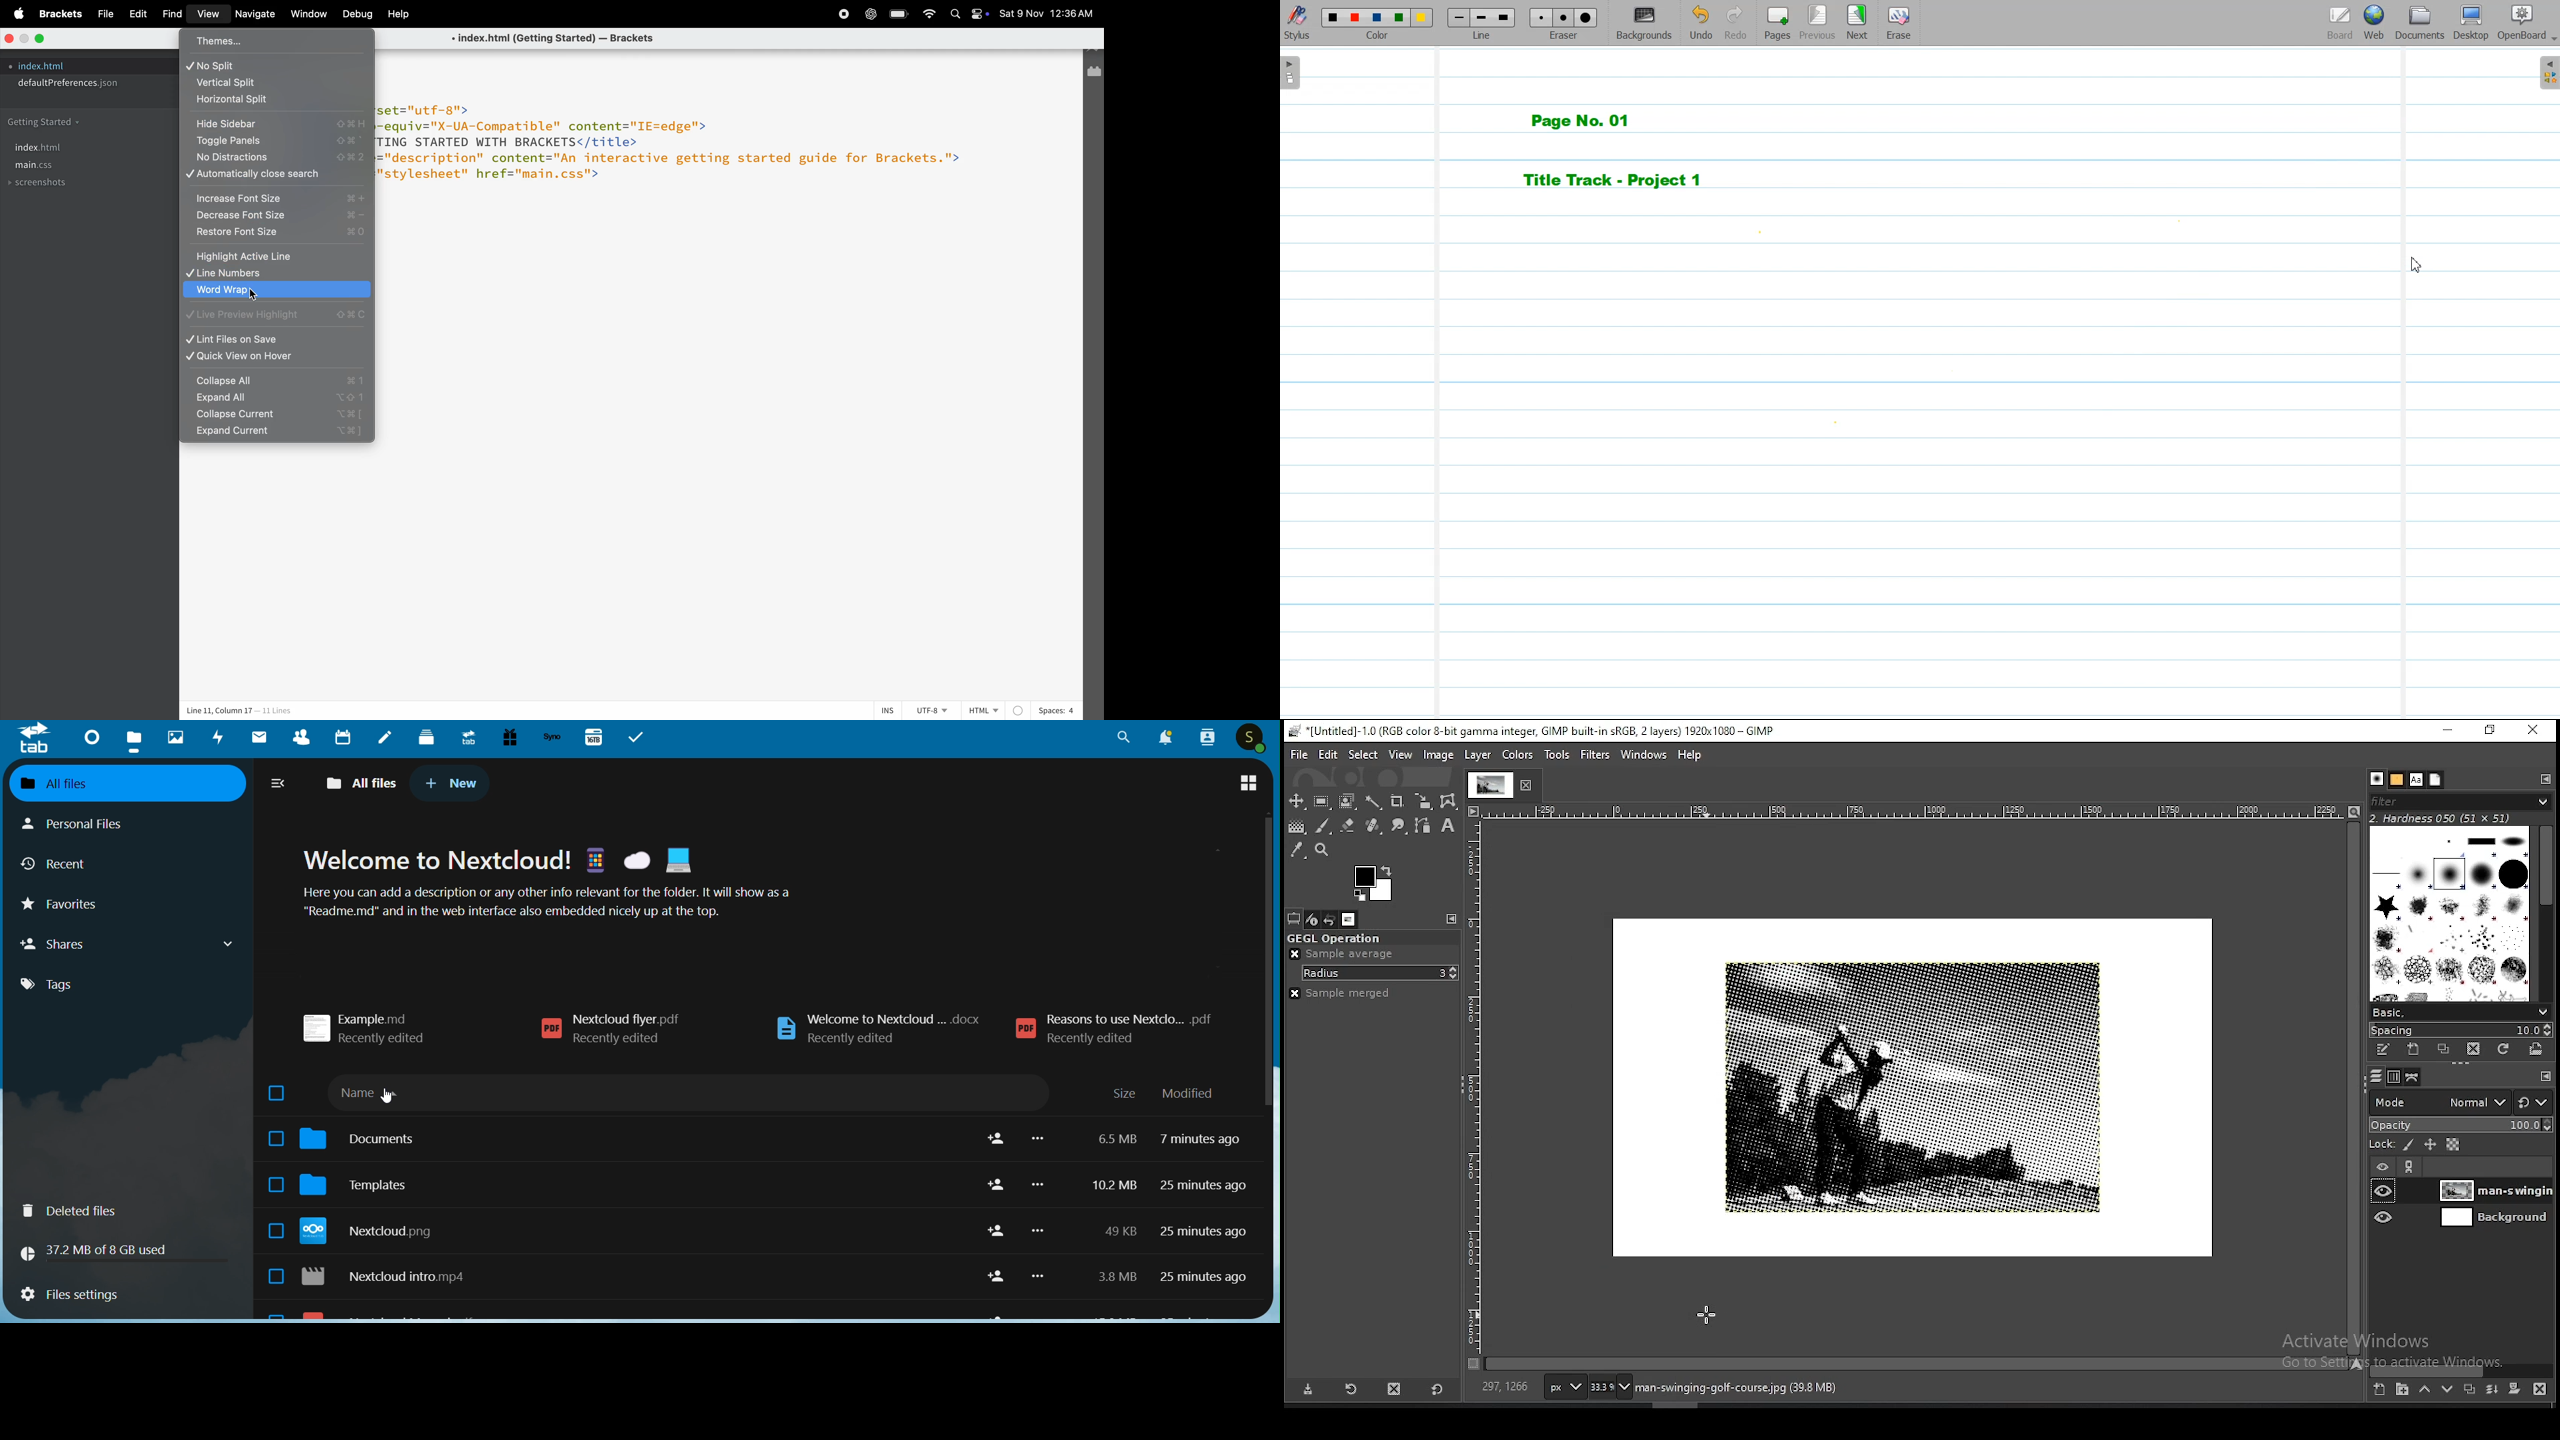 The height and width of the screenshot is (1456, 2576). I want to click on no distractions, so click(273, 159).